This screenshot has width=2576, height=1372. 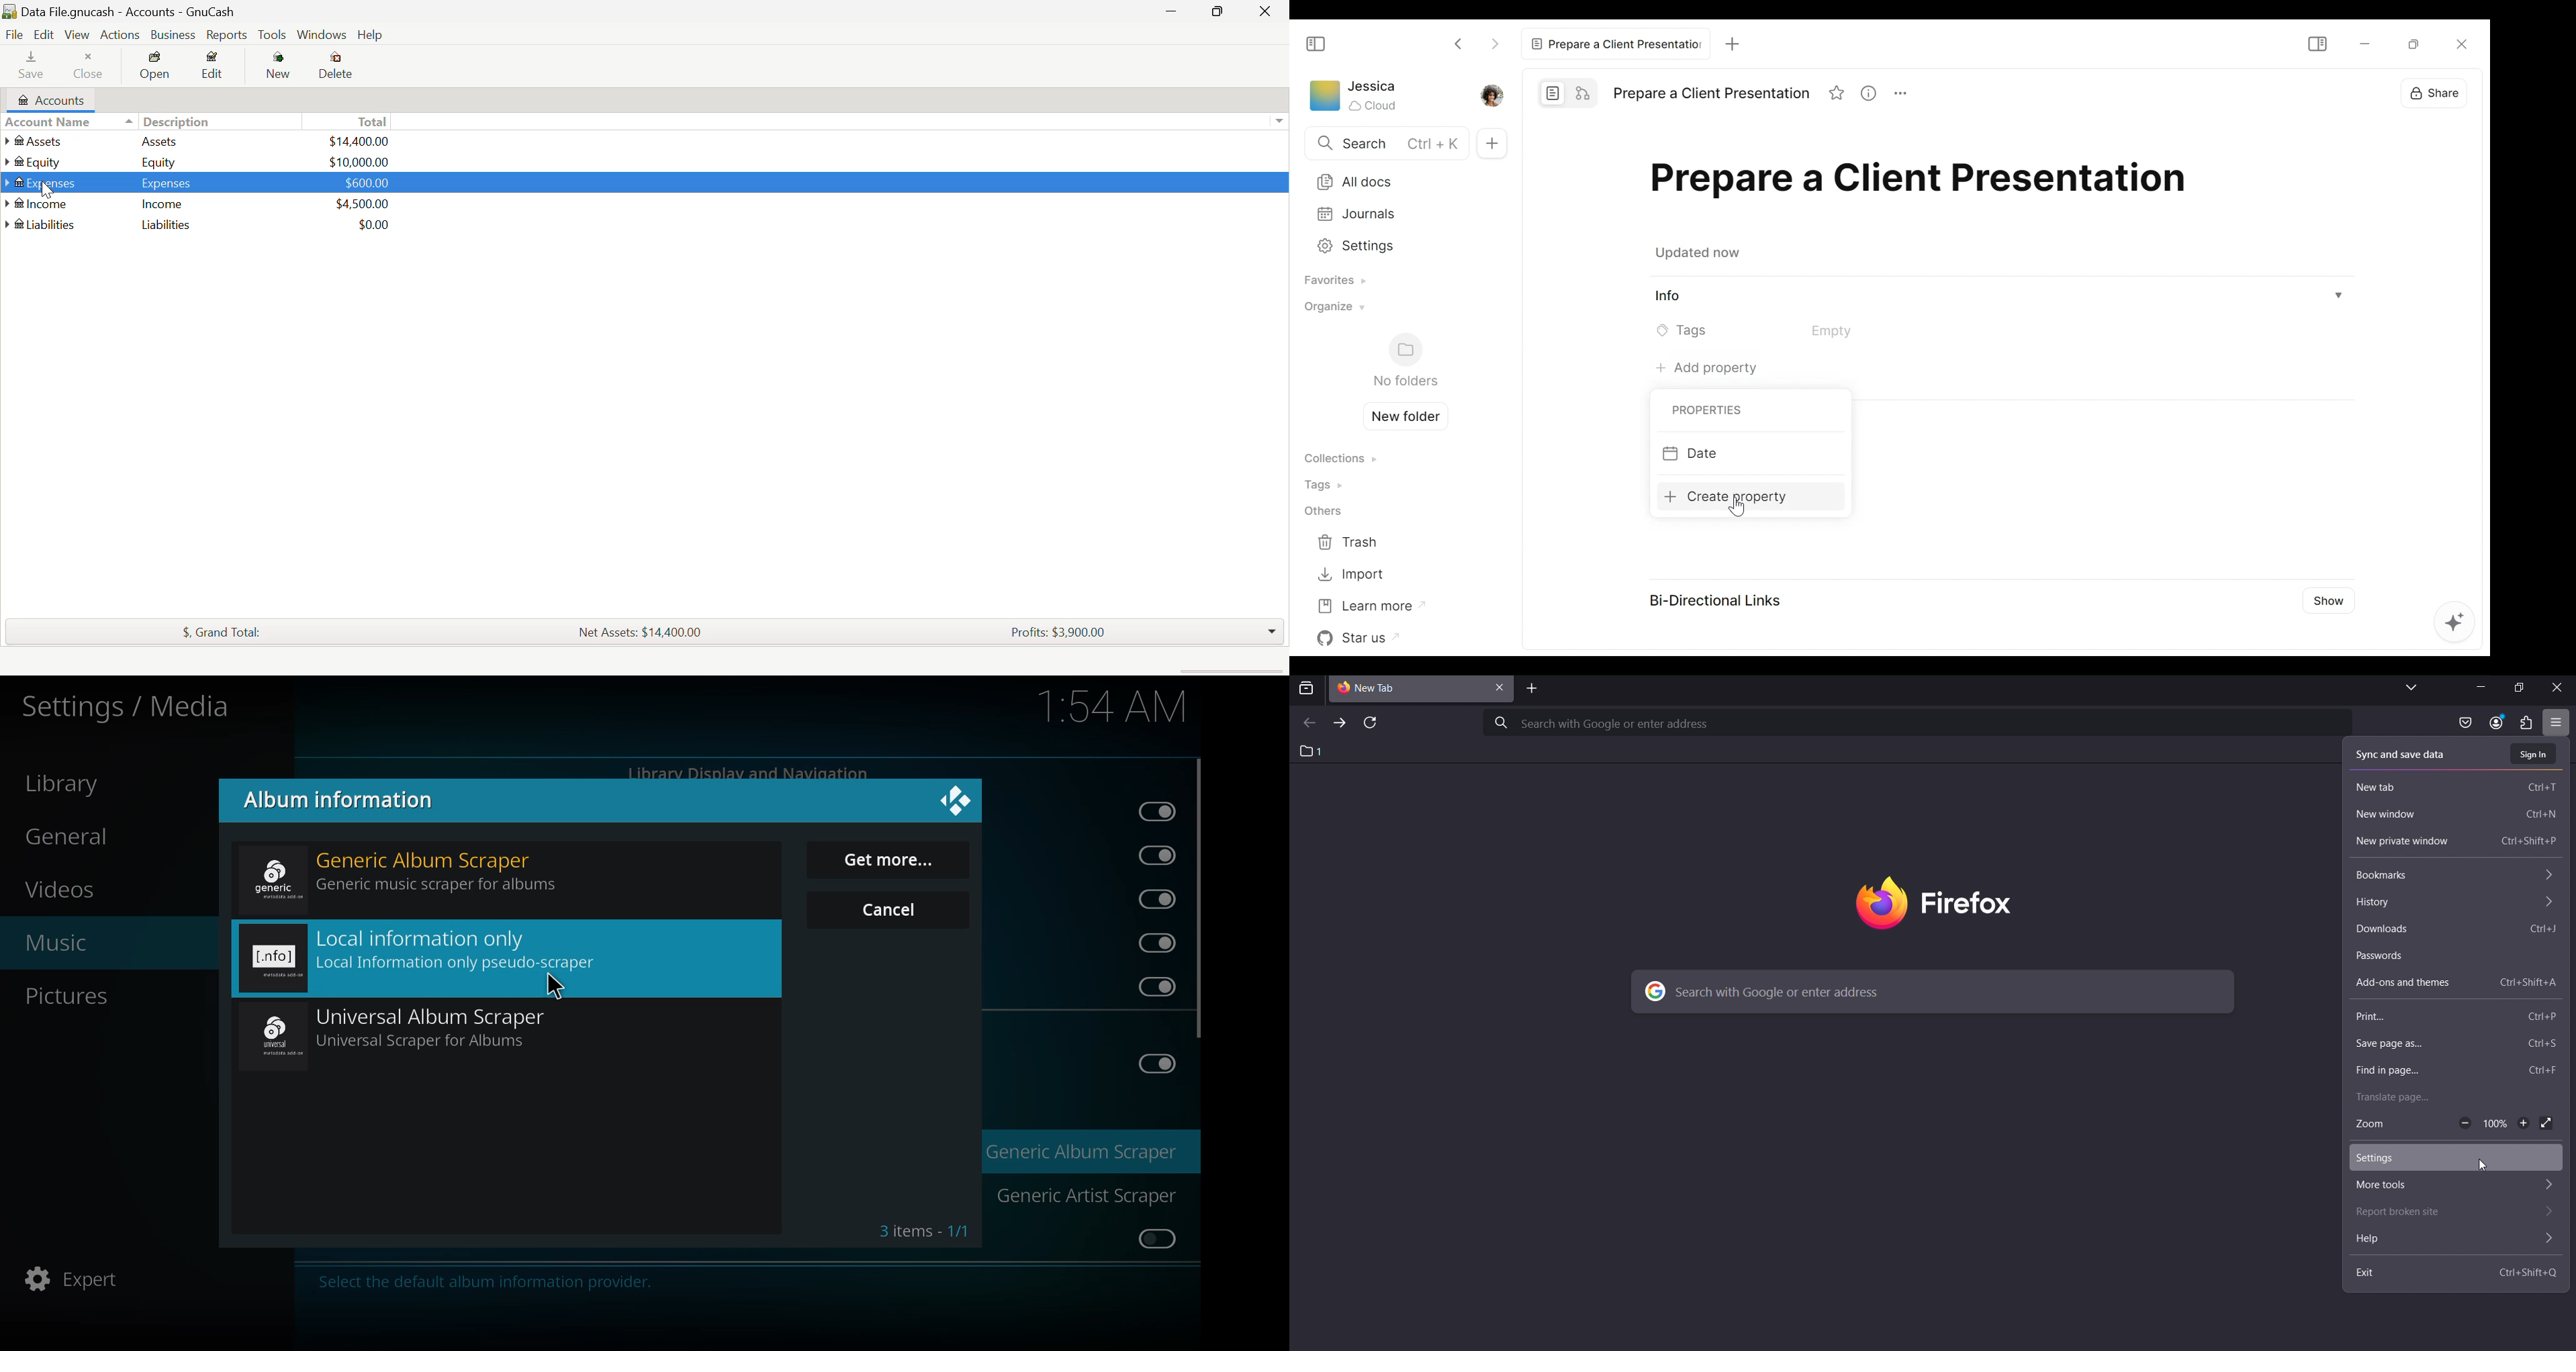 I want to click on Restore Down, so click(x=1177, y=11).